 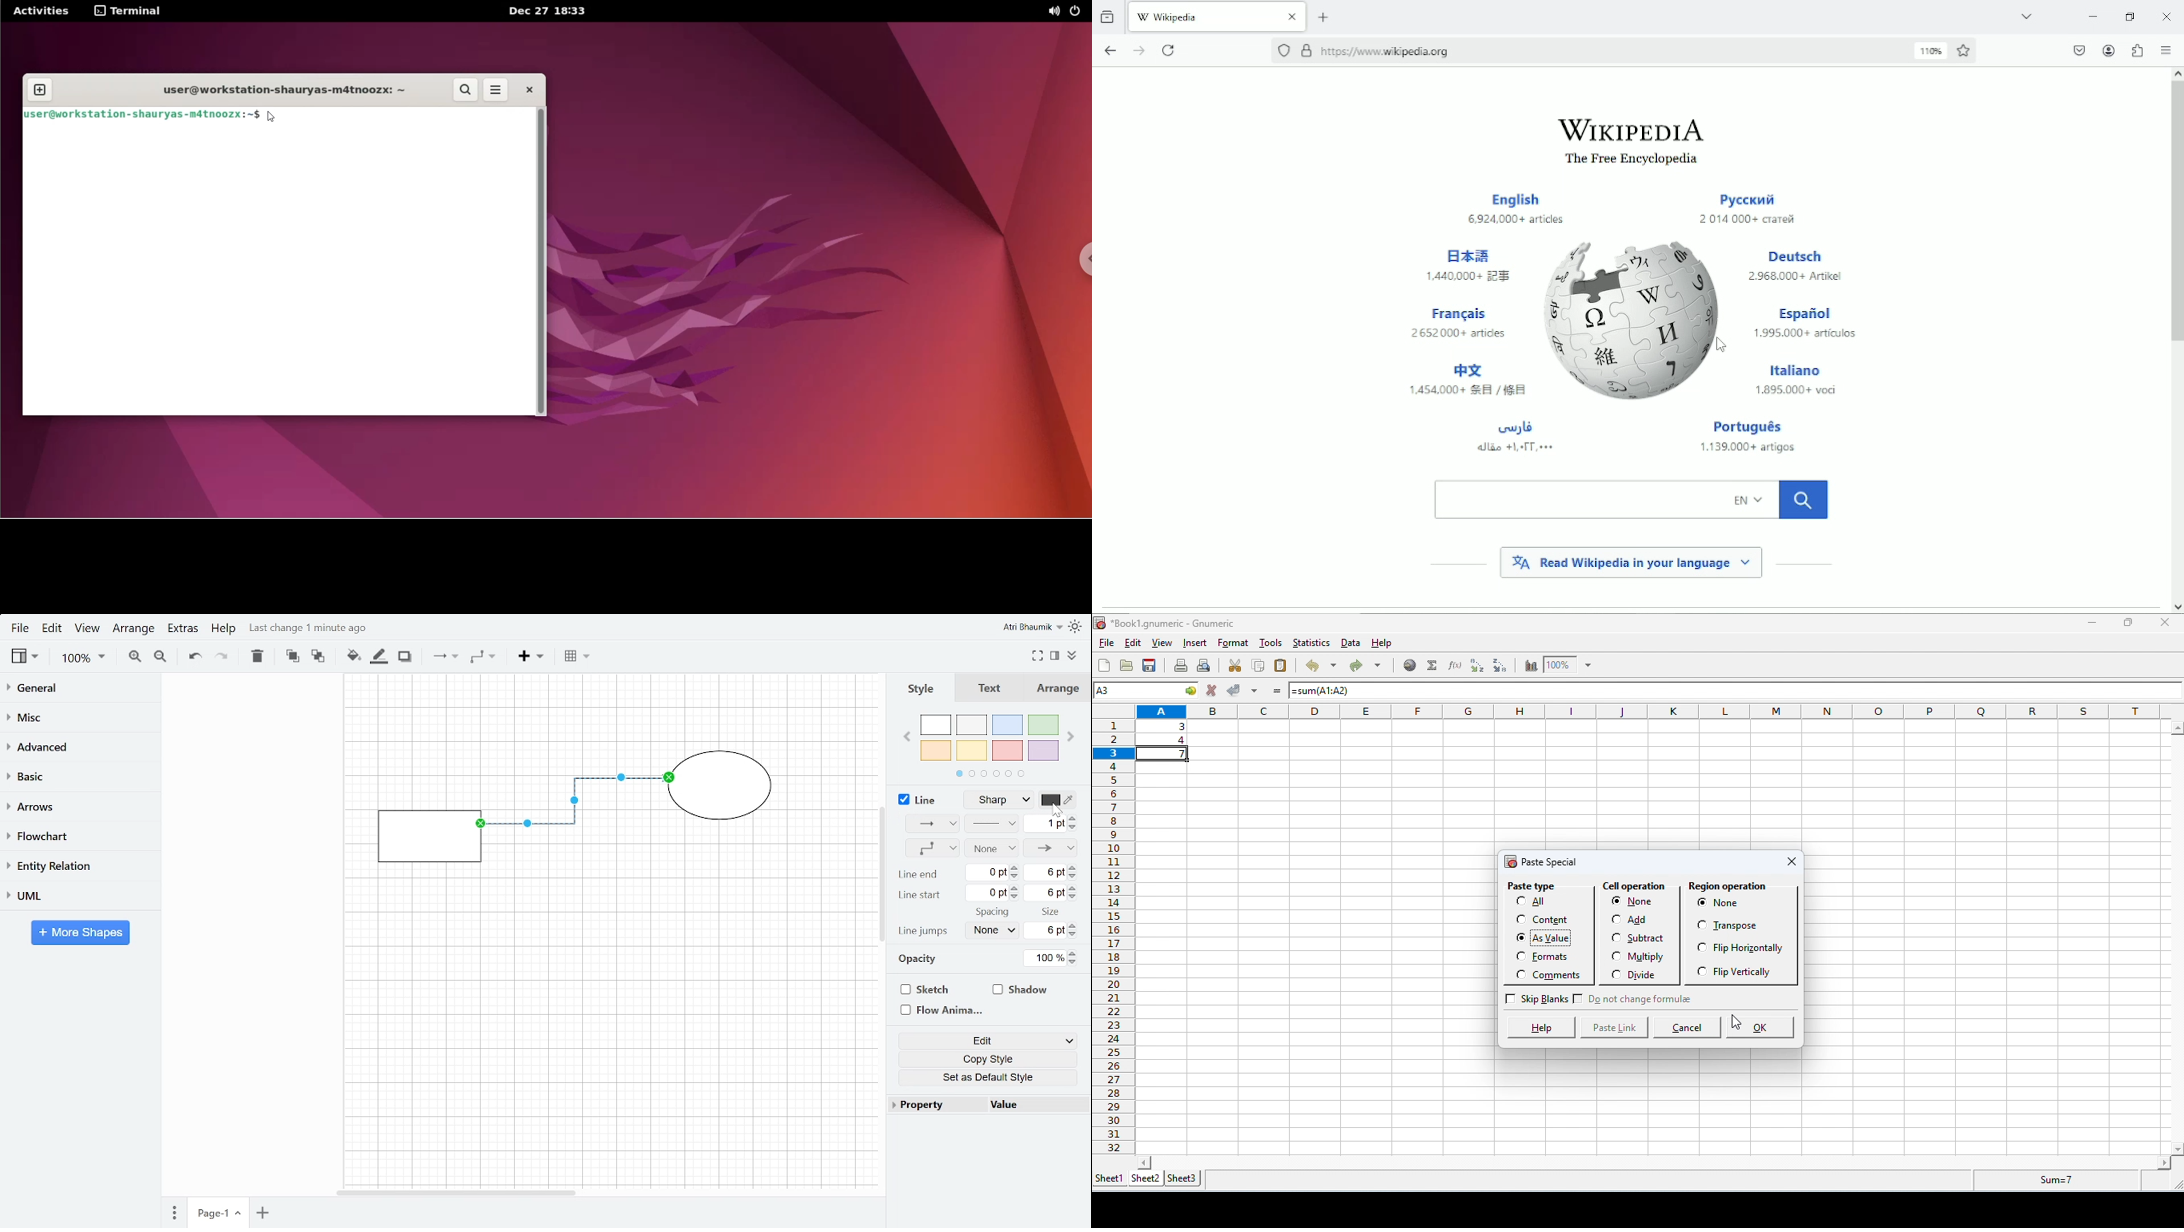 What do you see at coordinates (1789, 861) in the screenshot?
I see `close` at bounding box center [1789, 861].